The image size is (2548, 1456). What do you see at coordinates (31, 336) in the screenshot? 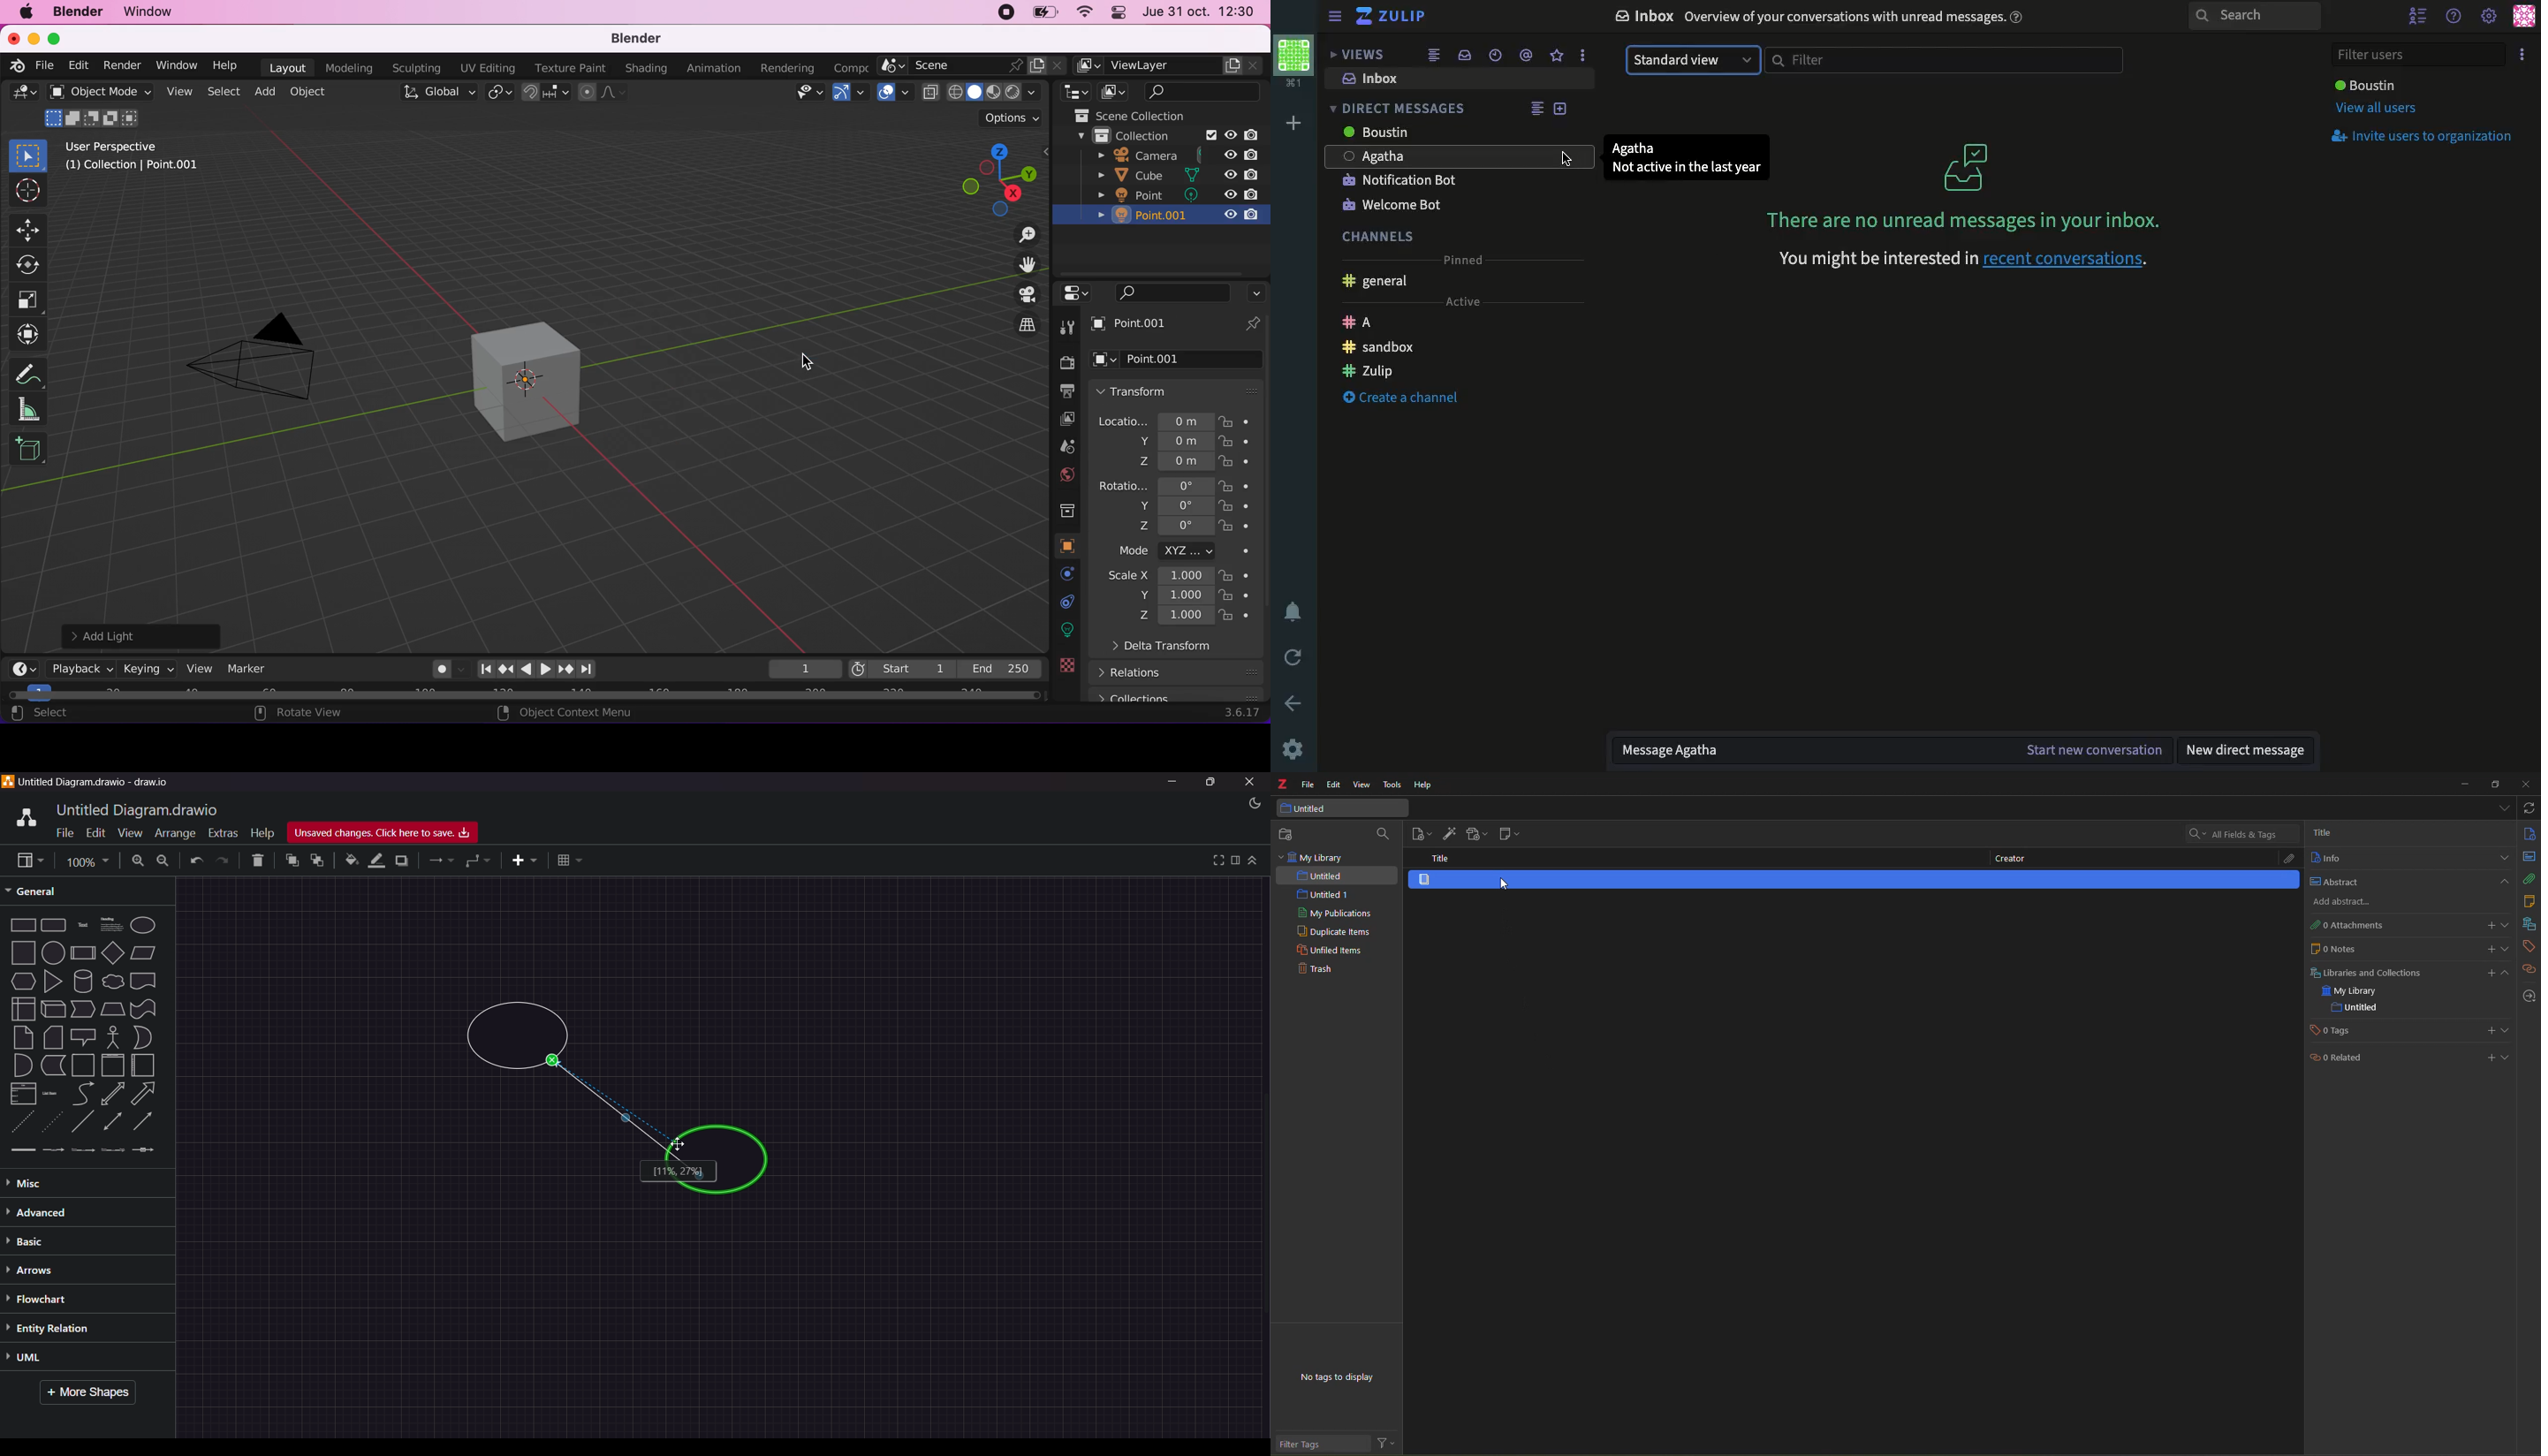
I see `transform` at bounding box center [31, 336].